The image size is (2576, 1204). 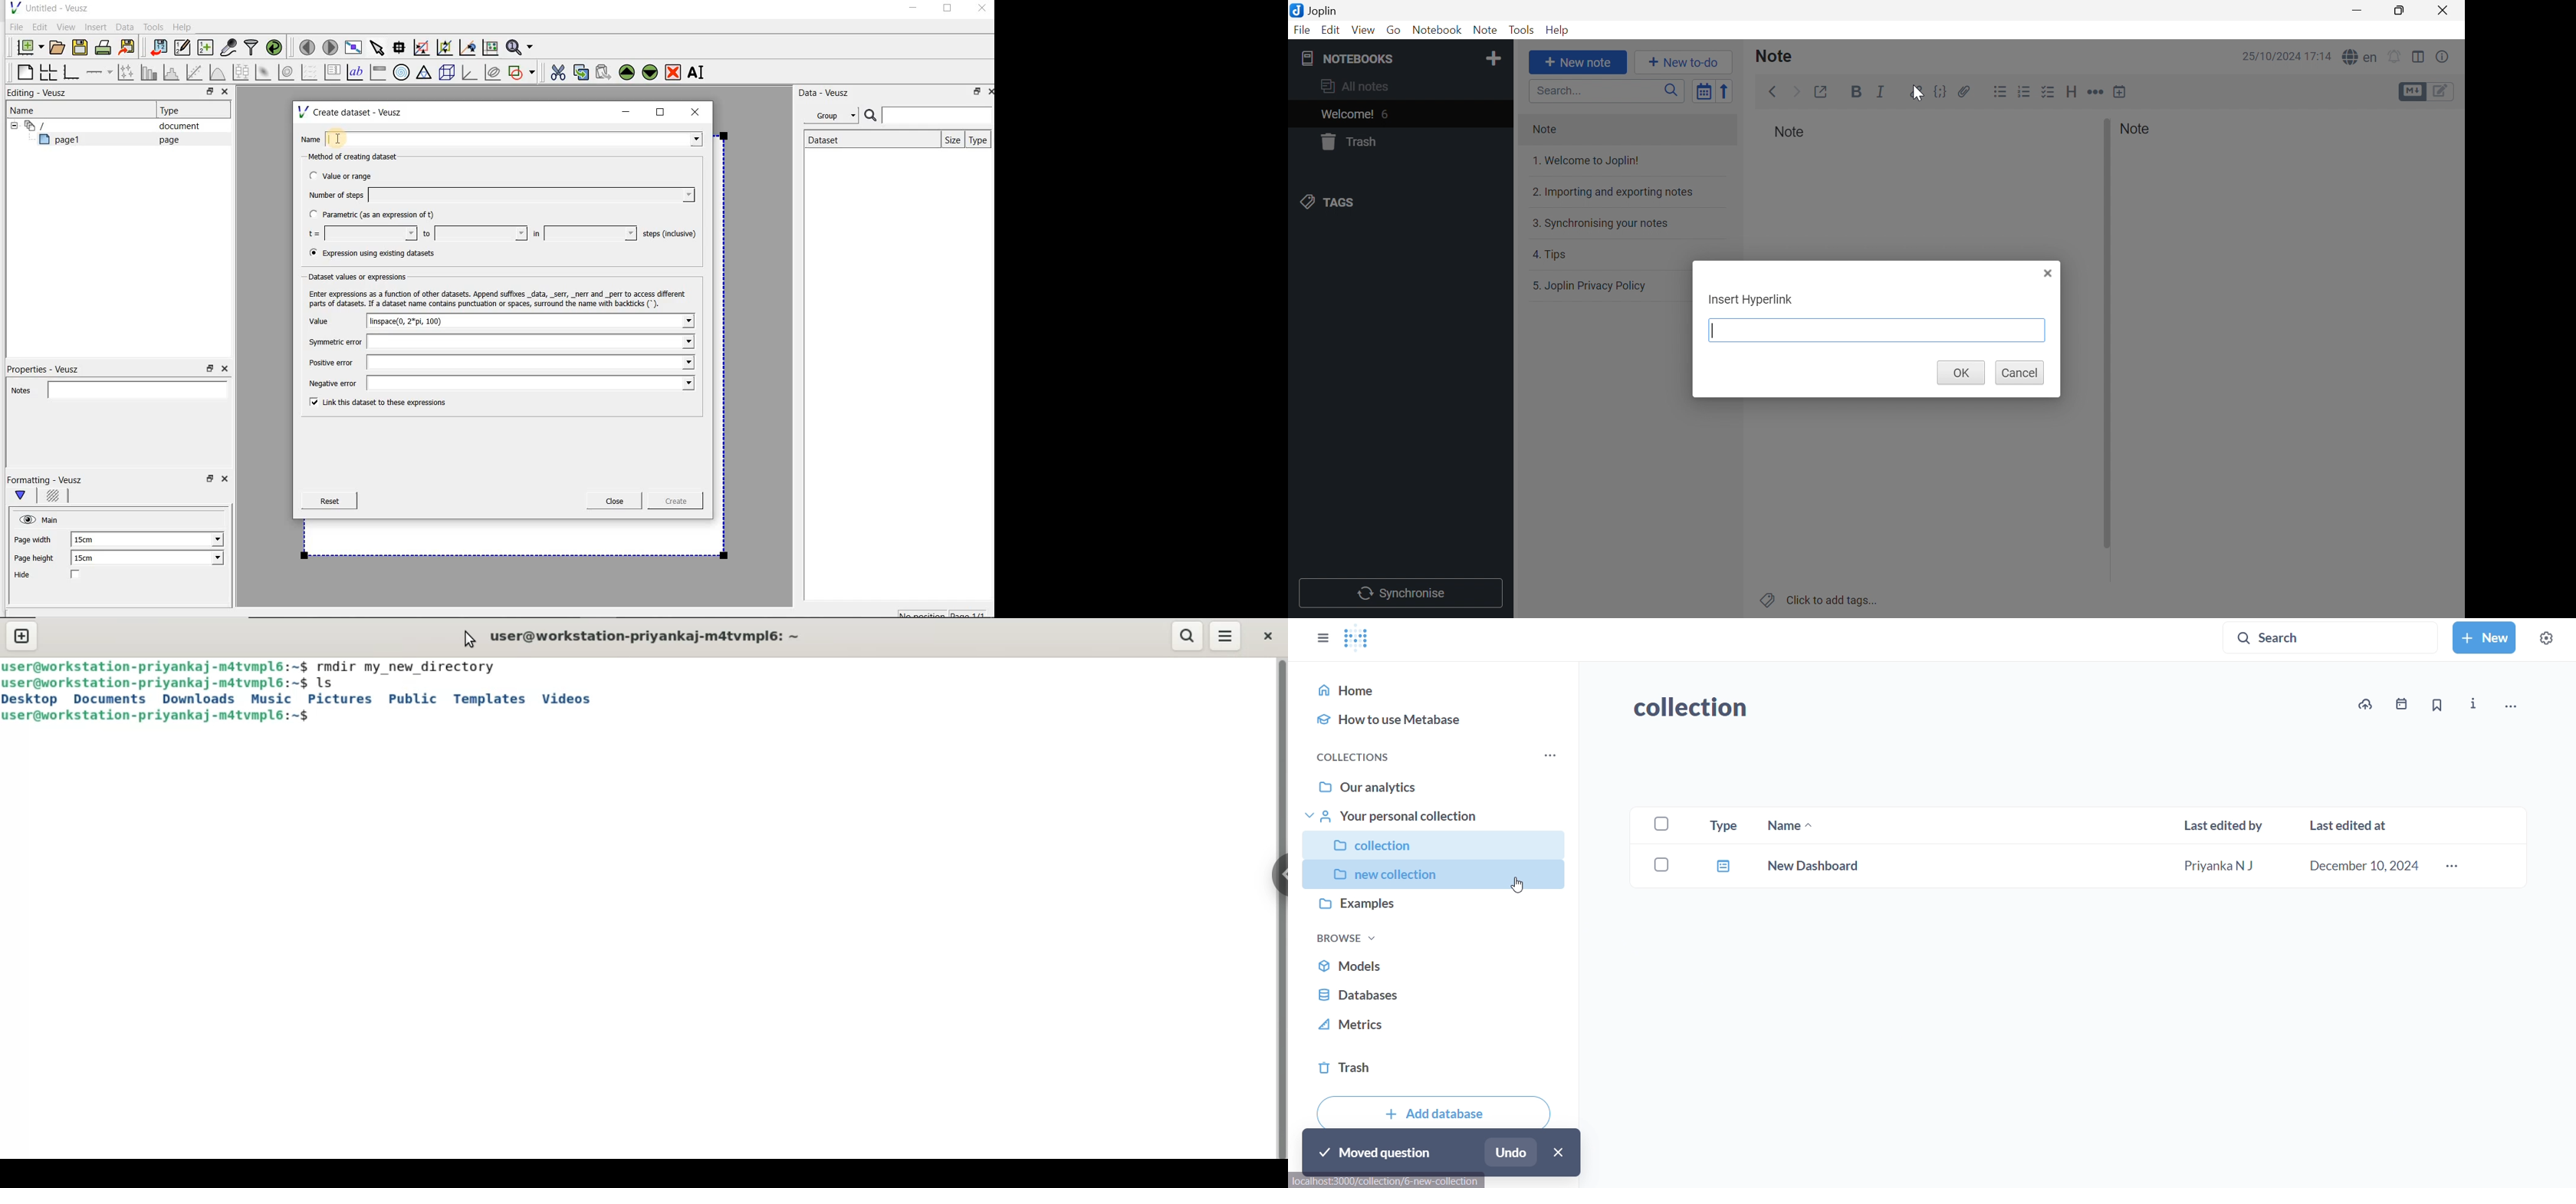 I want to click on Close, so click(x=2444, y=10).